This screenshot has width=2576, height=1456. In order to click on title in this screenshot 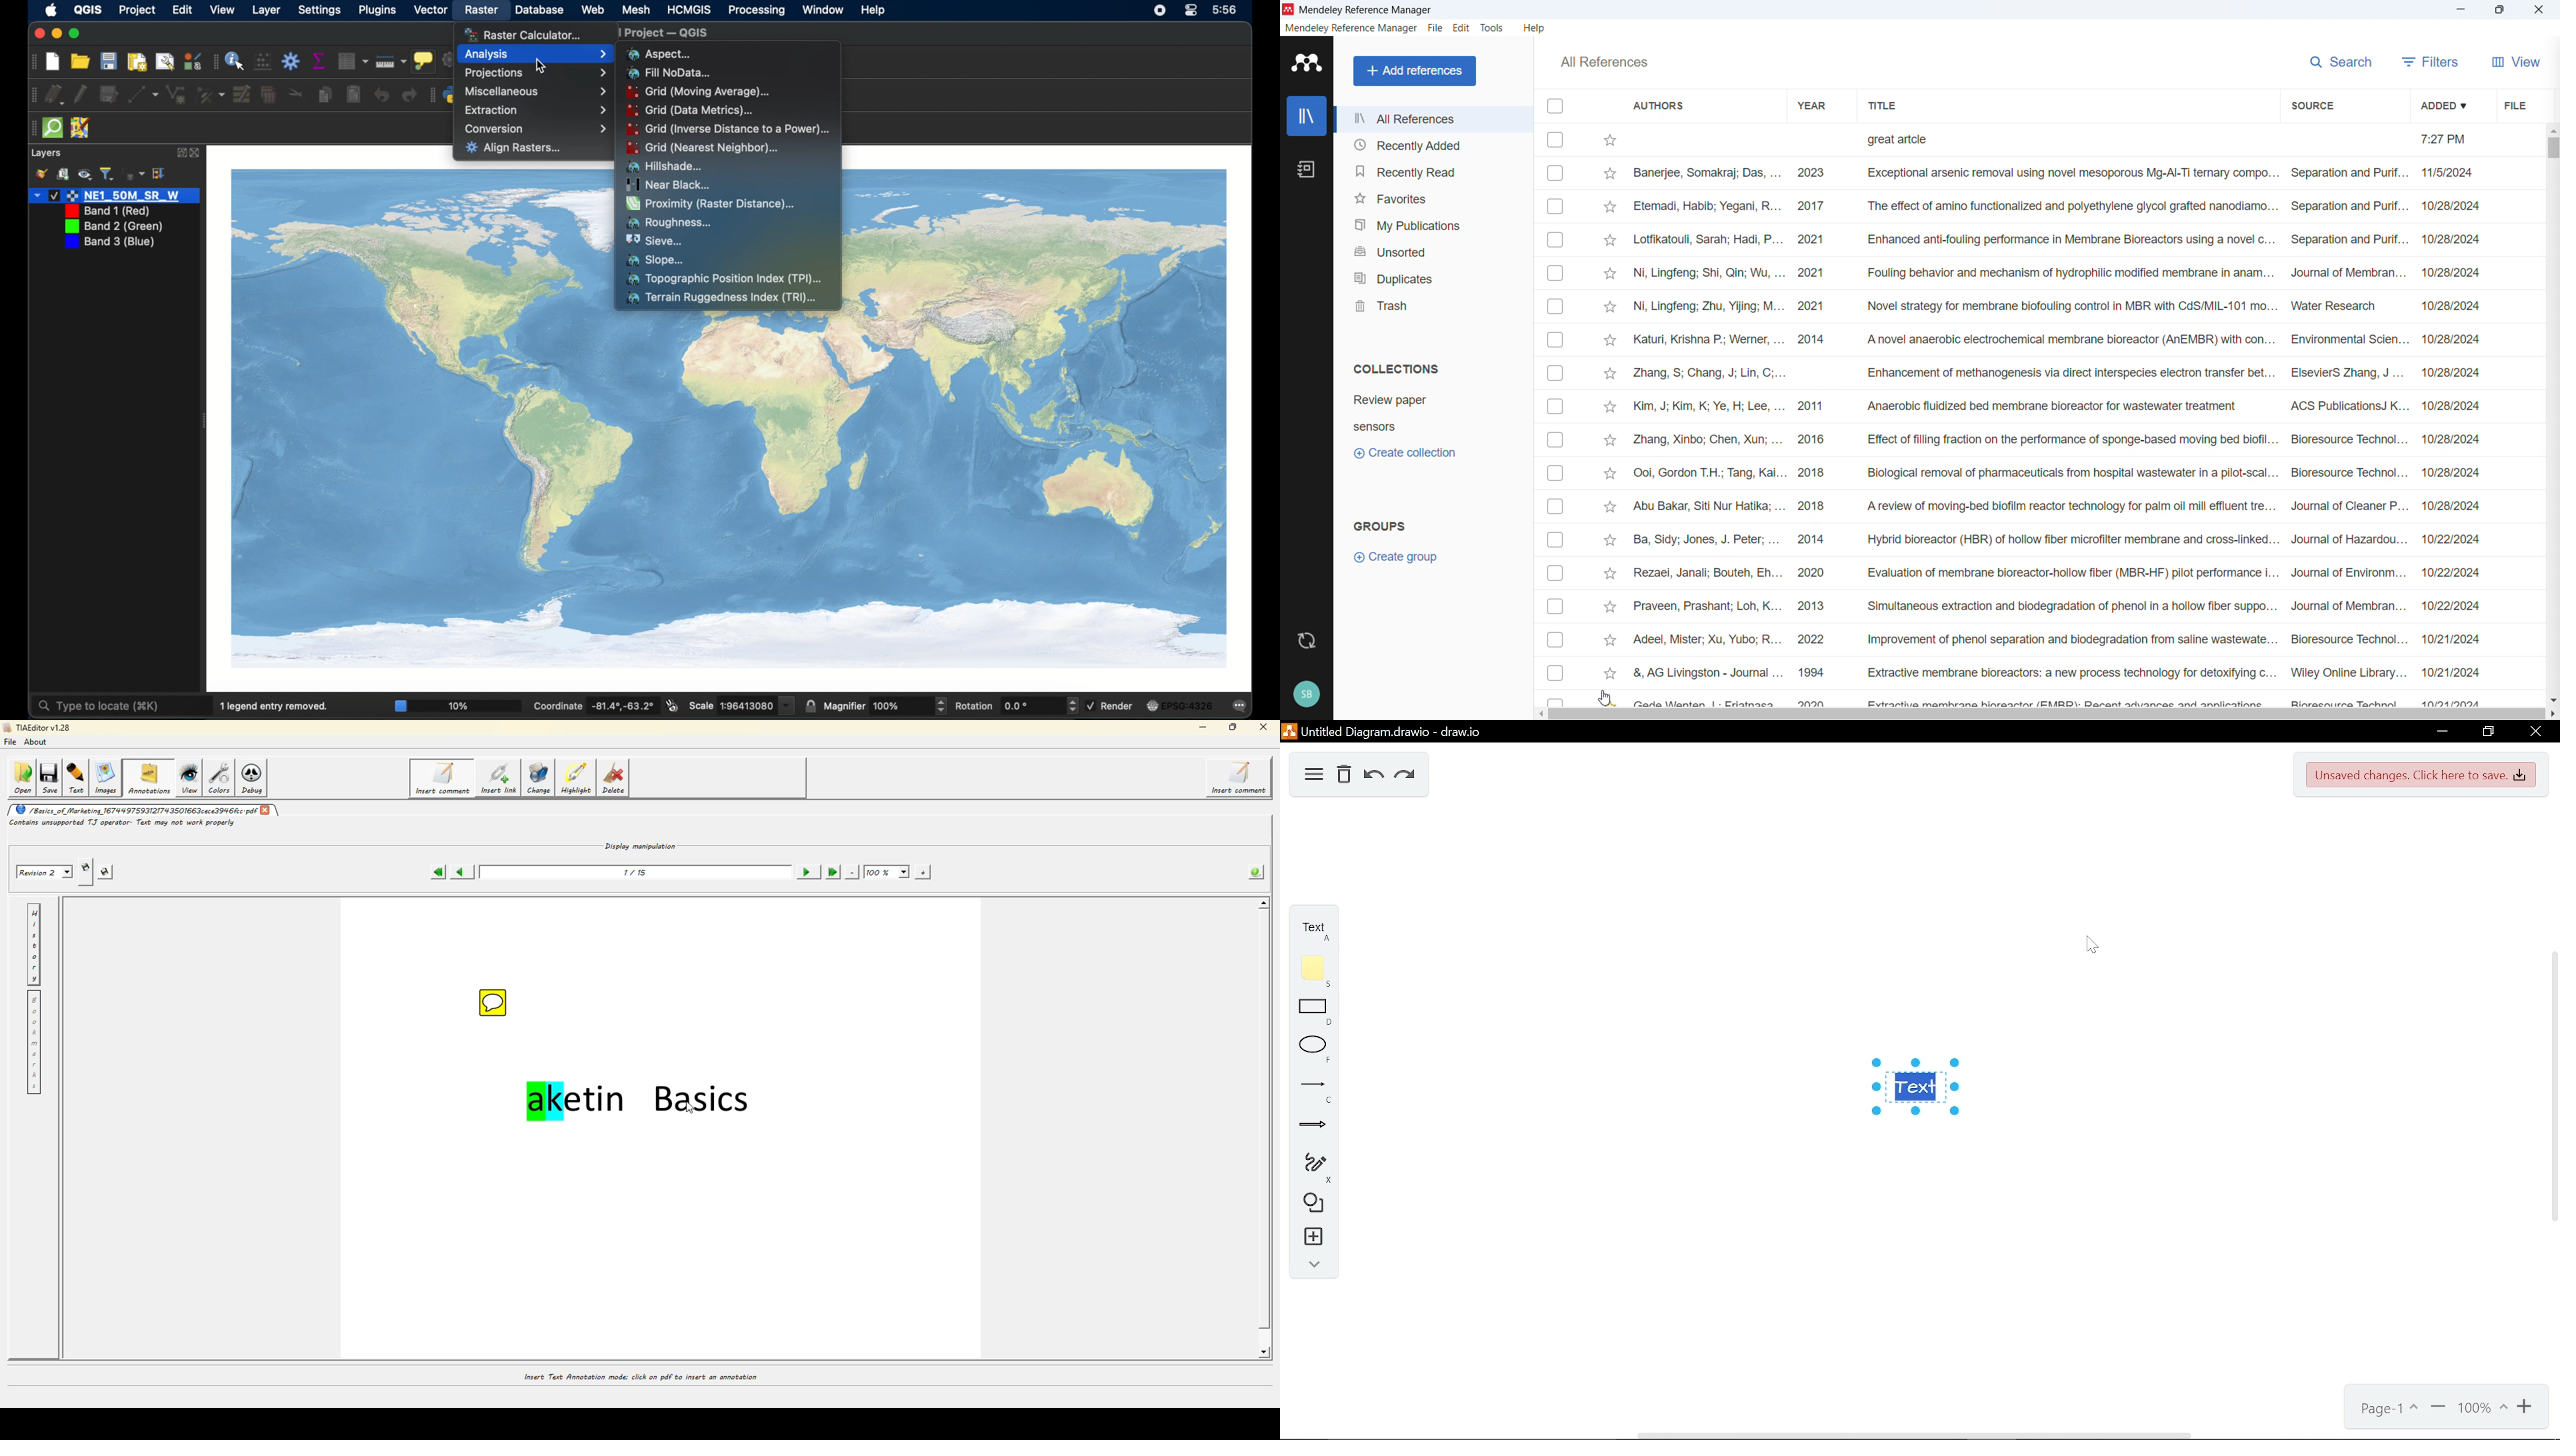, I will do `click(1367, 11)`.